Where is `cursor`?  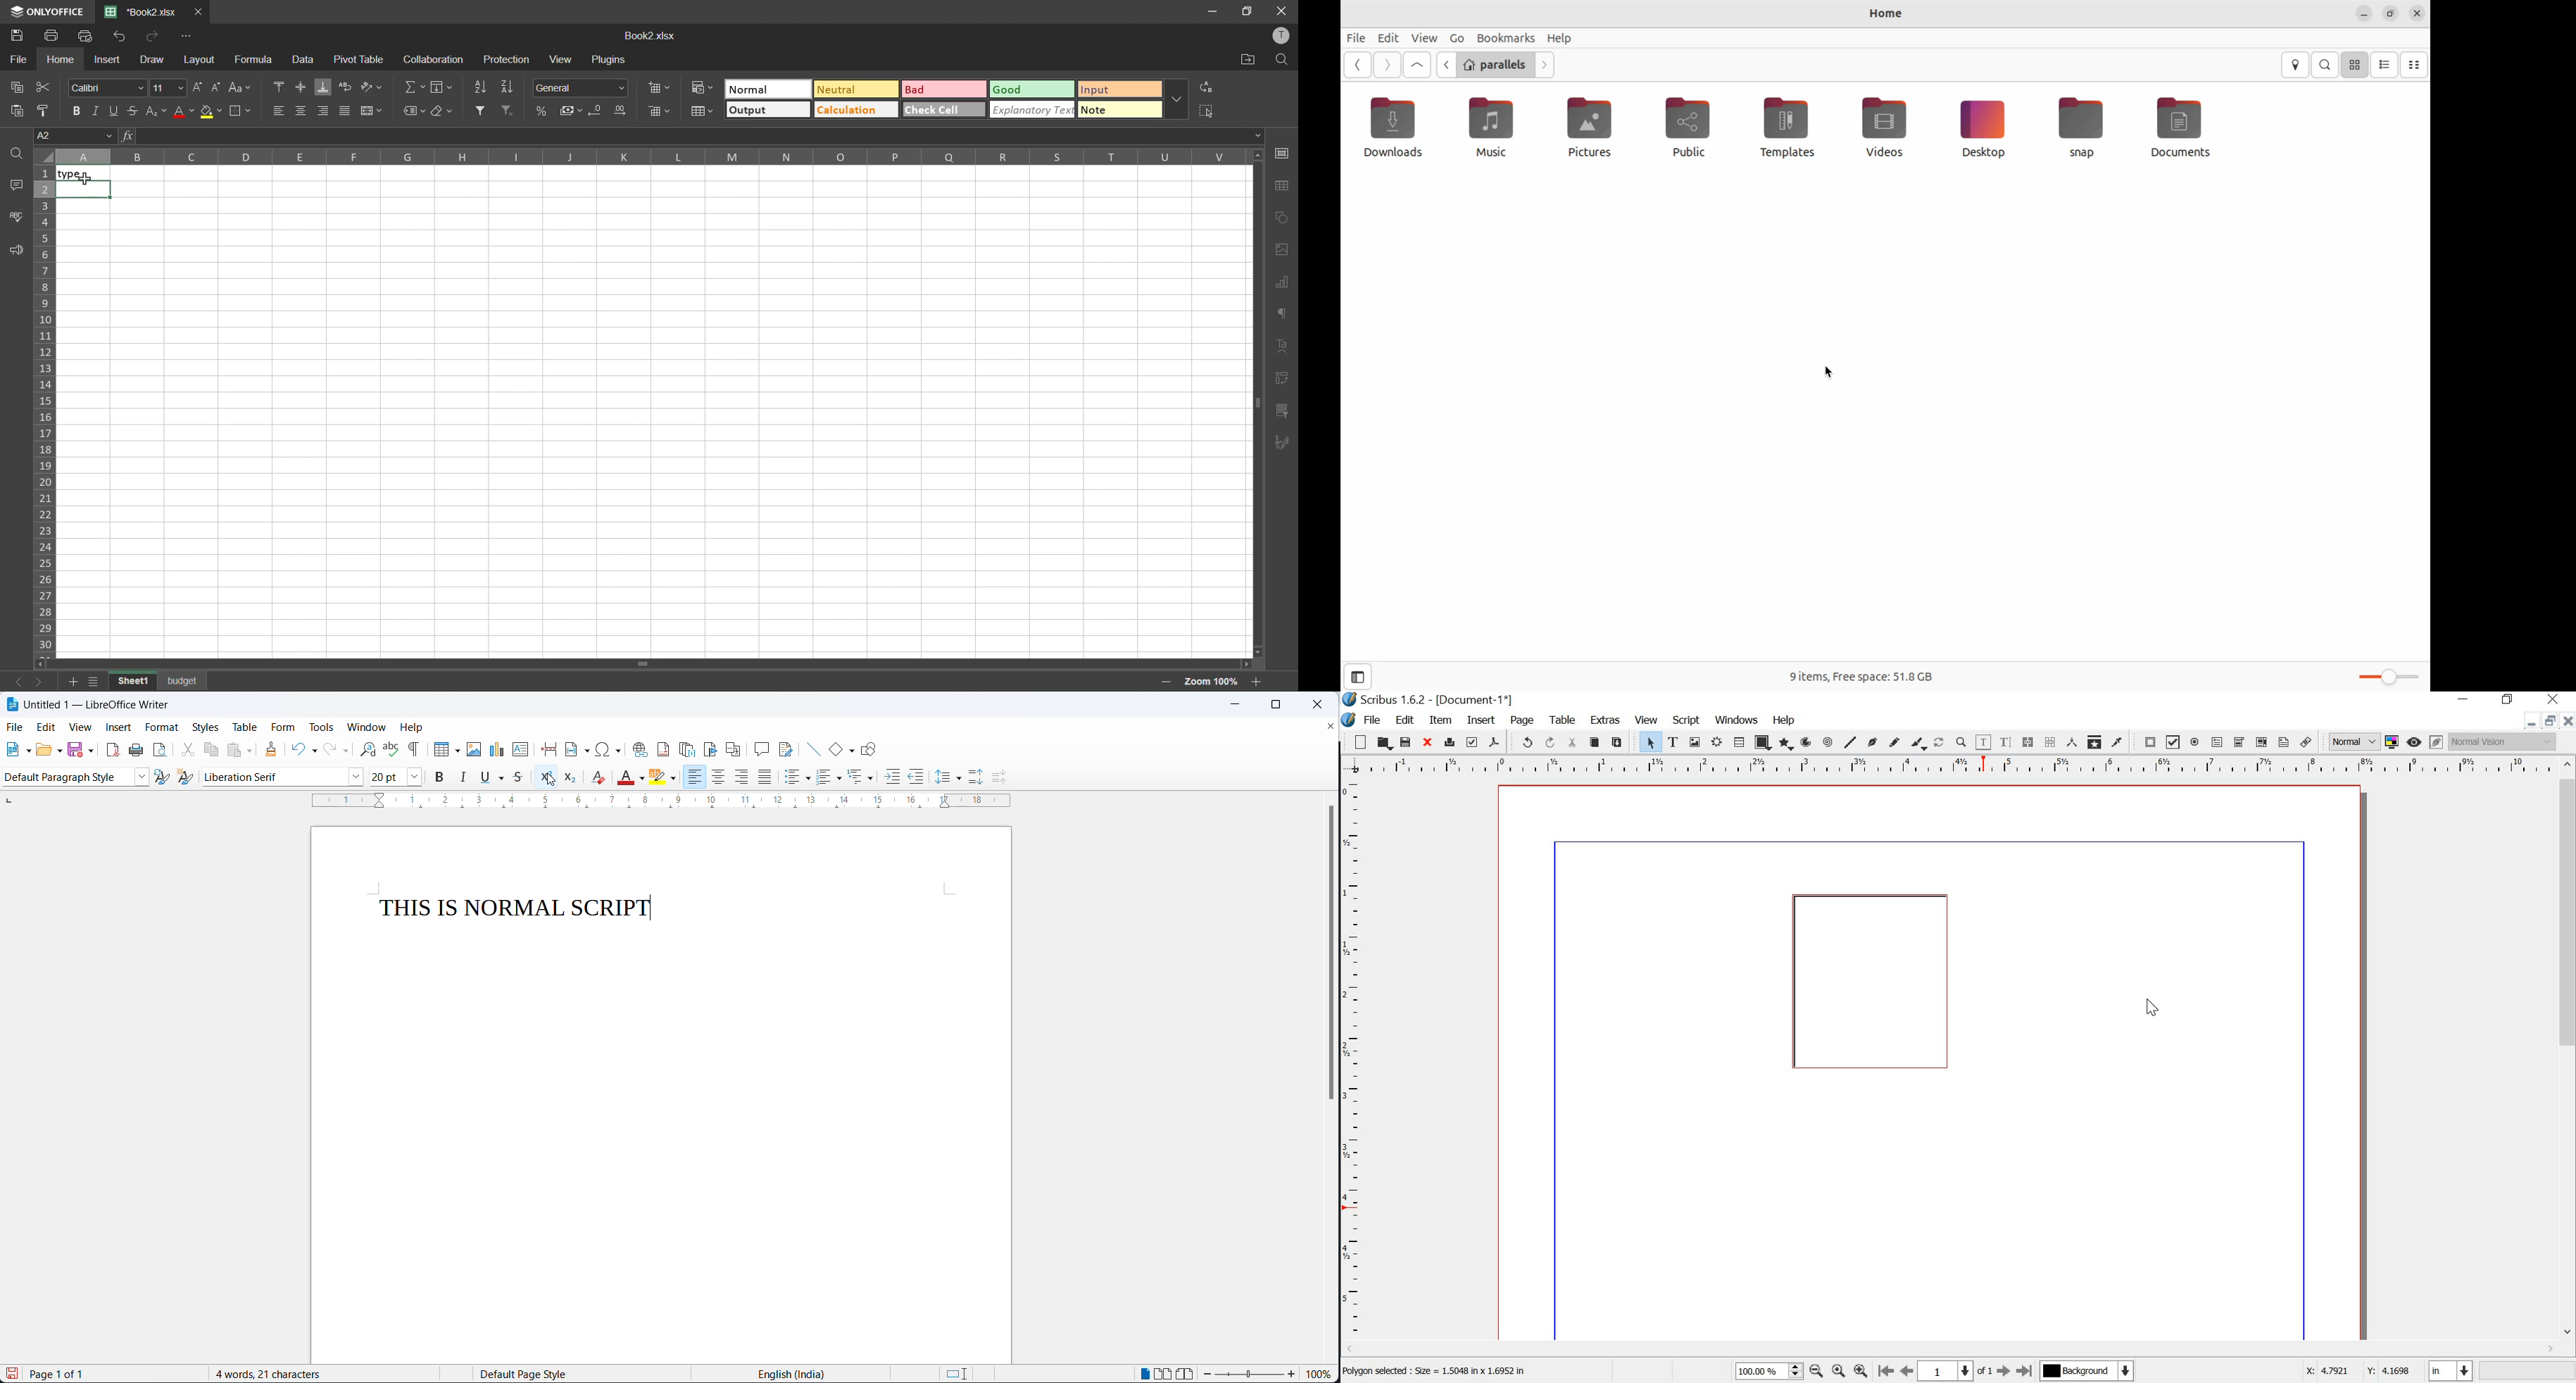 cursor is located at coordinates (2156, 1010).